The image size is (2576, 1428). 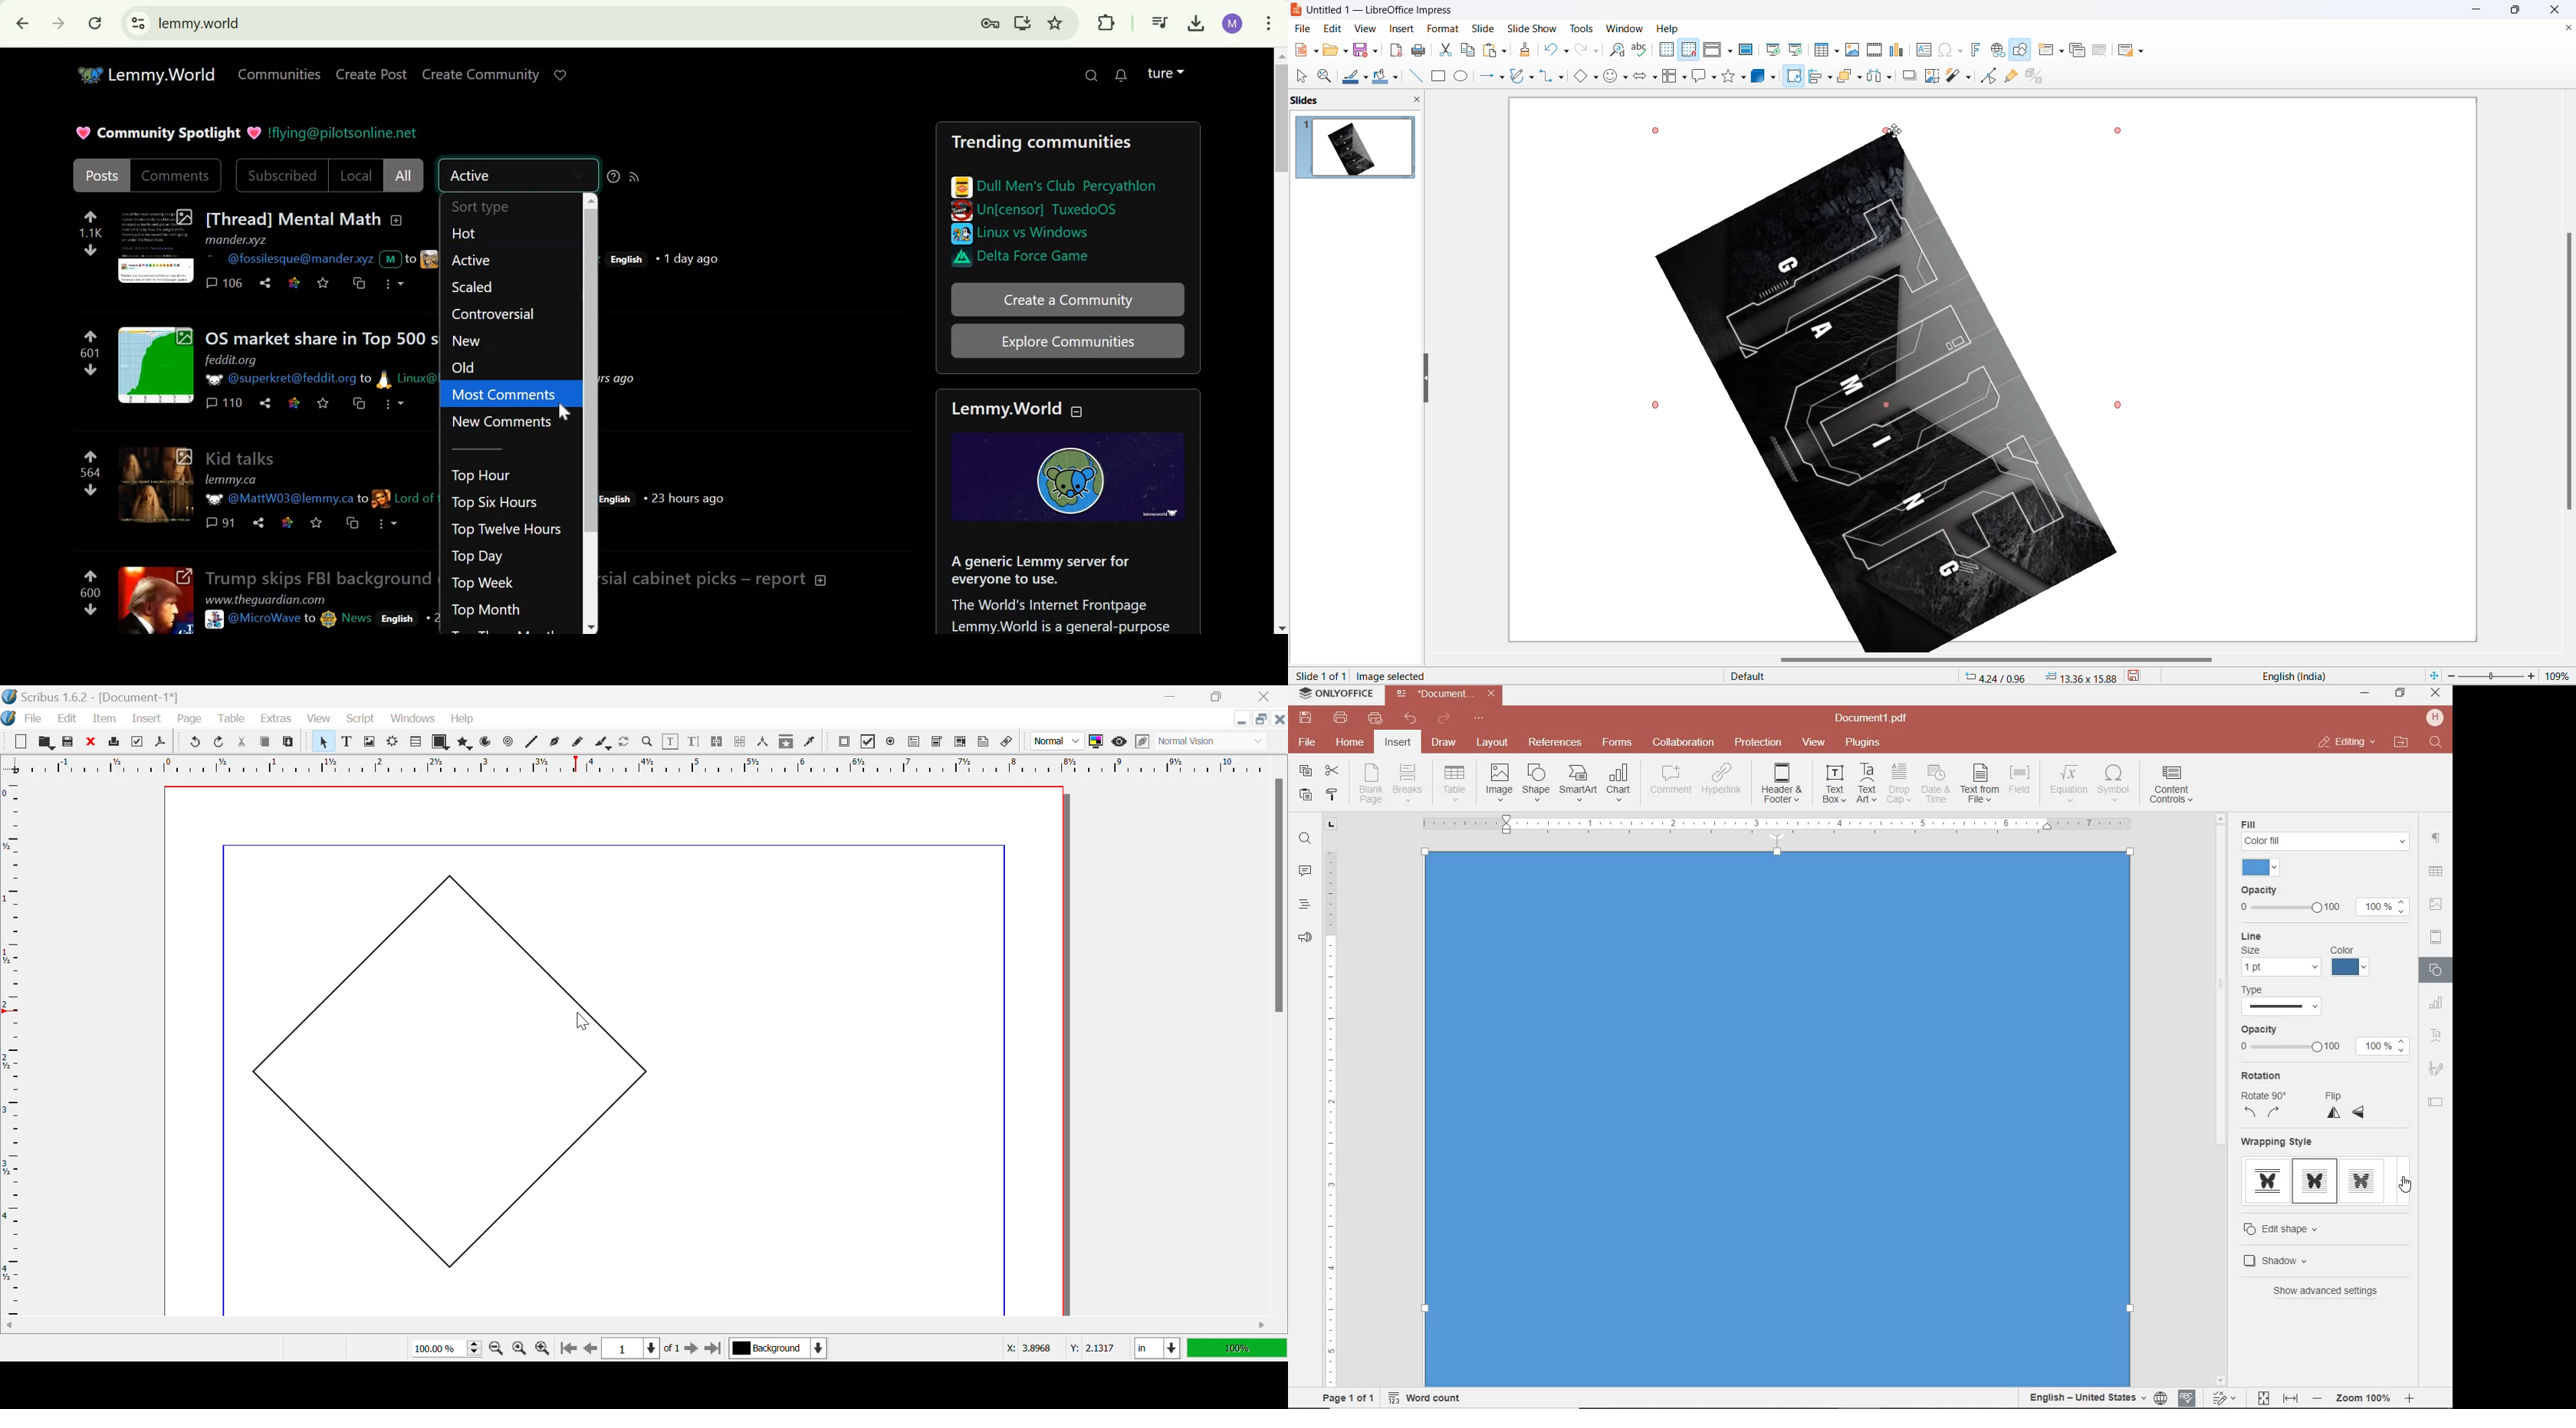 What do you see at coordinates (93, 457) in the screenshot?
I see `upvote` at bounding box center [93, 457].